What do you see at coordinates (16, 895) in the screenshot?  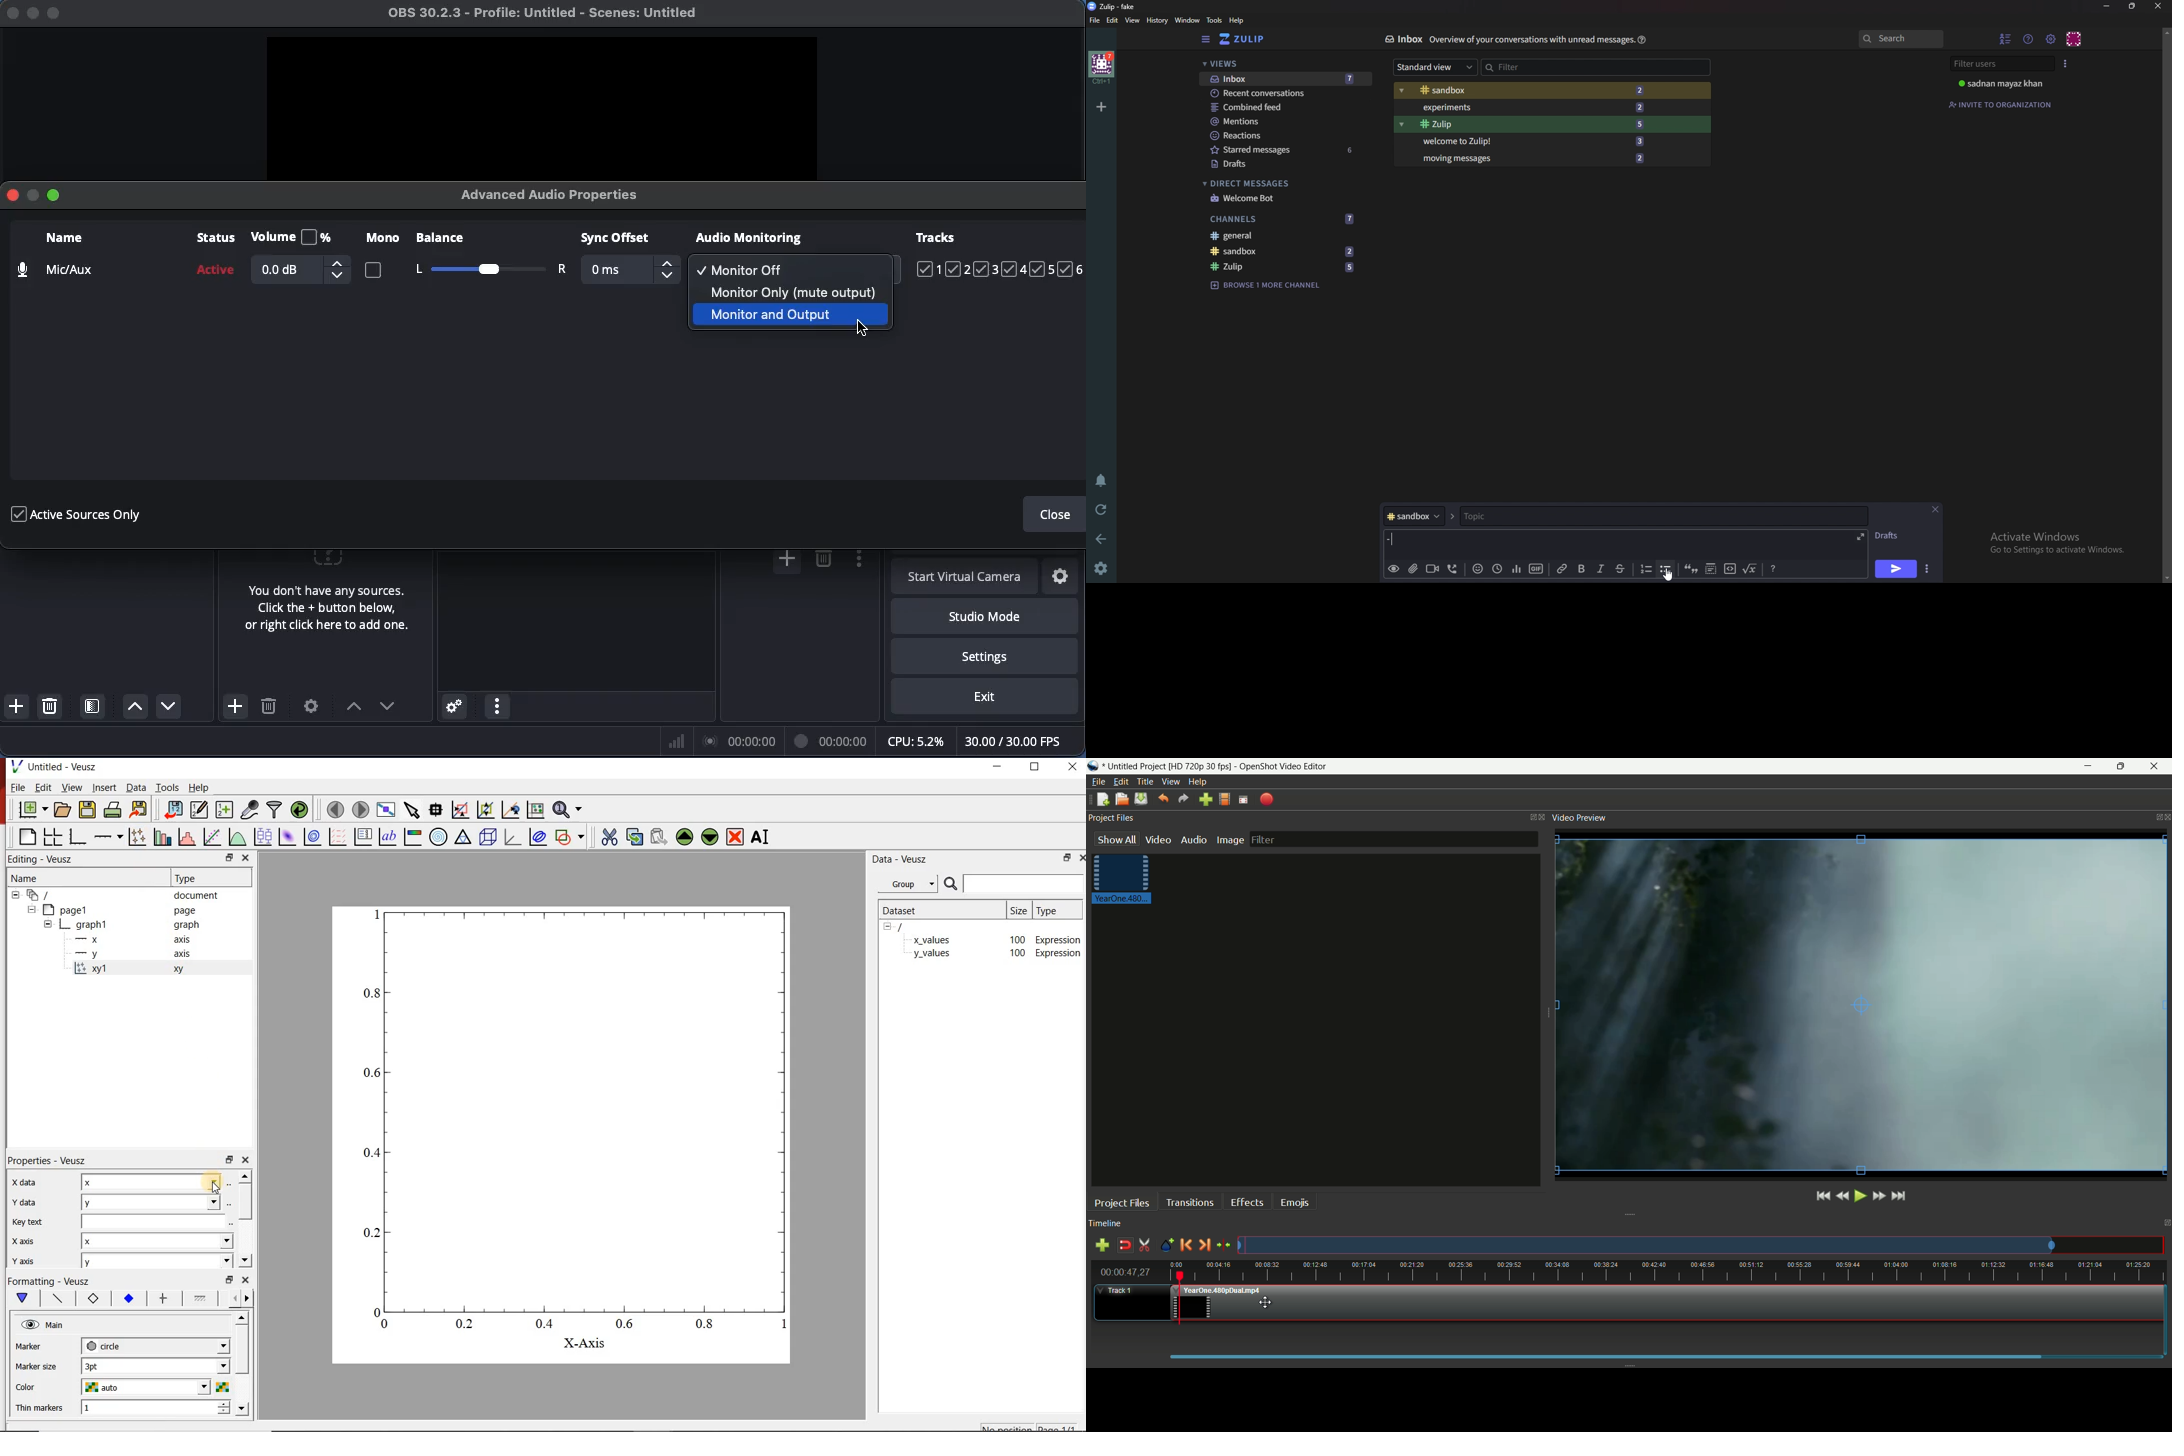 I see `hide` at bounding box center [16, 895].